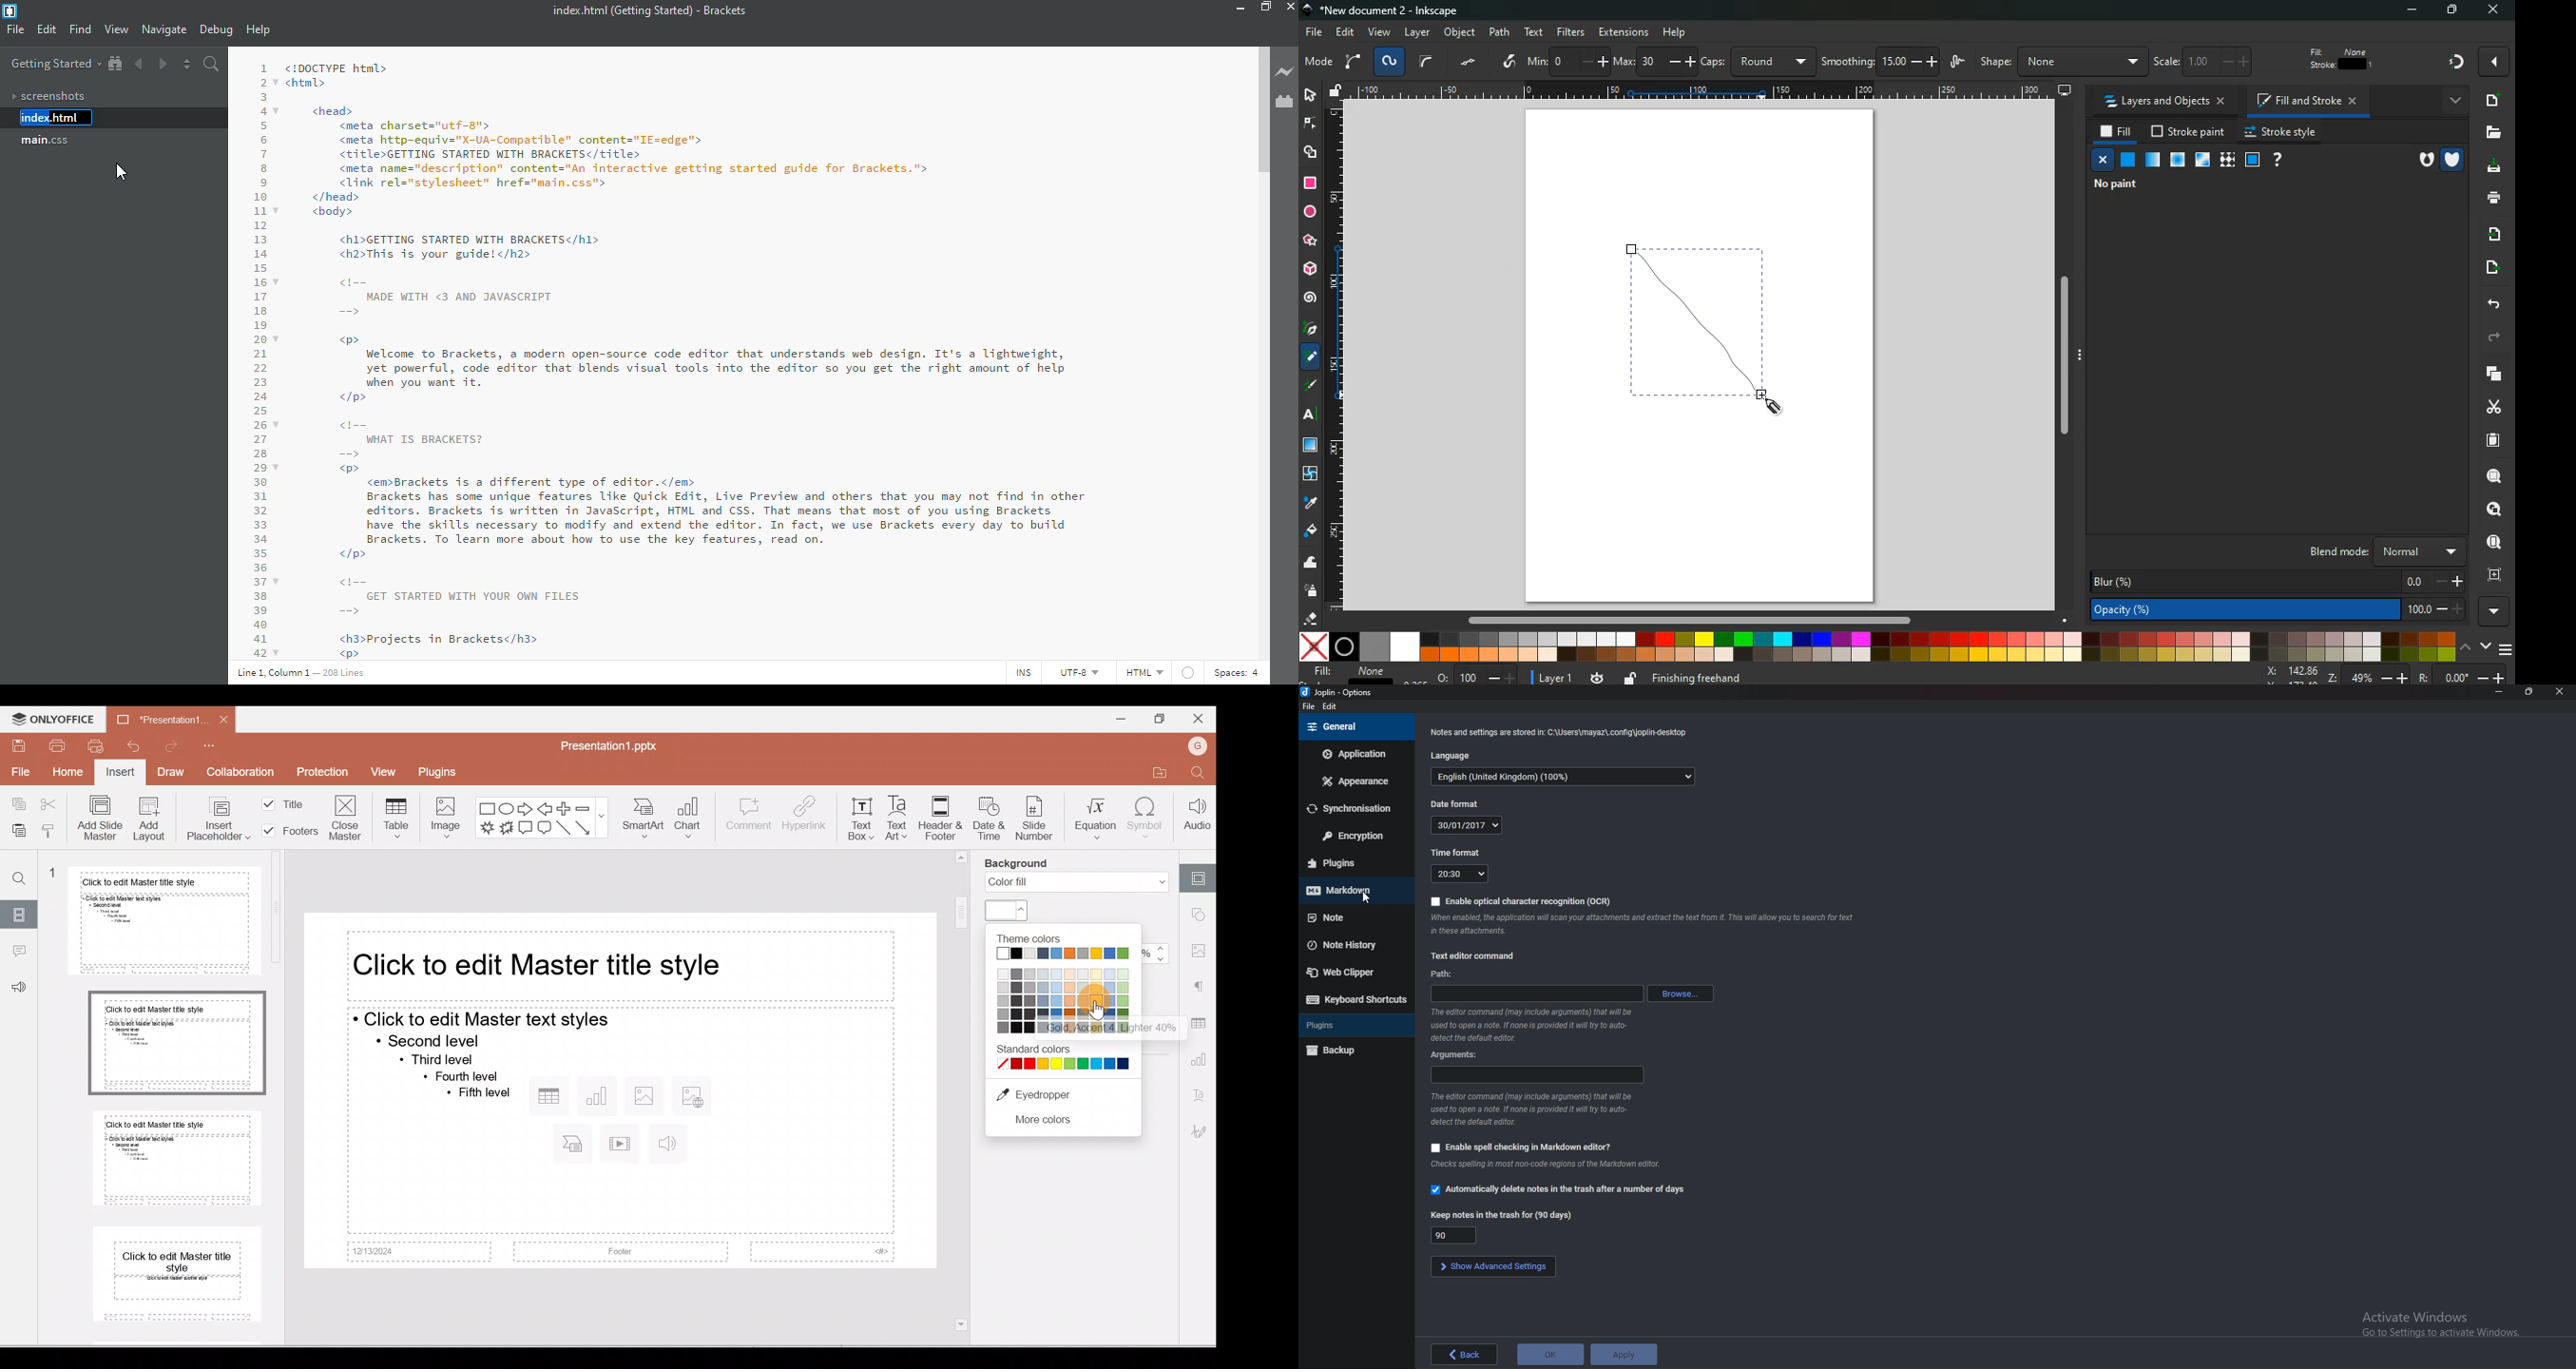 This screenshot has height=1372, width=2576. I want to click on Master slide 3, so click(177, 1156).